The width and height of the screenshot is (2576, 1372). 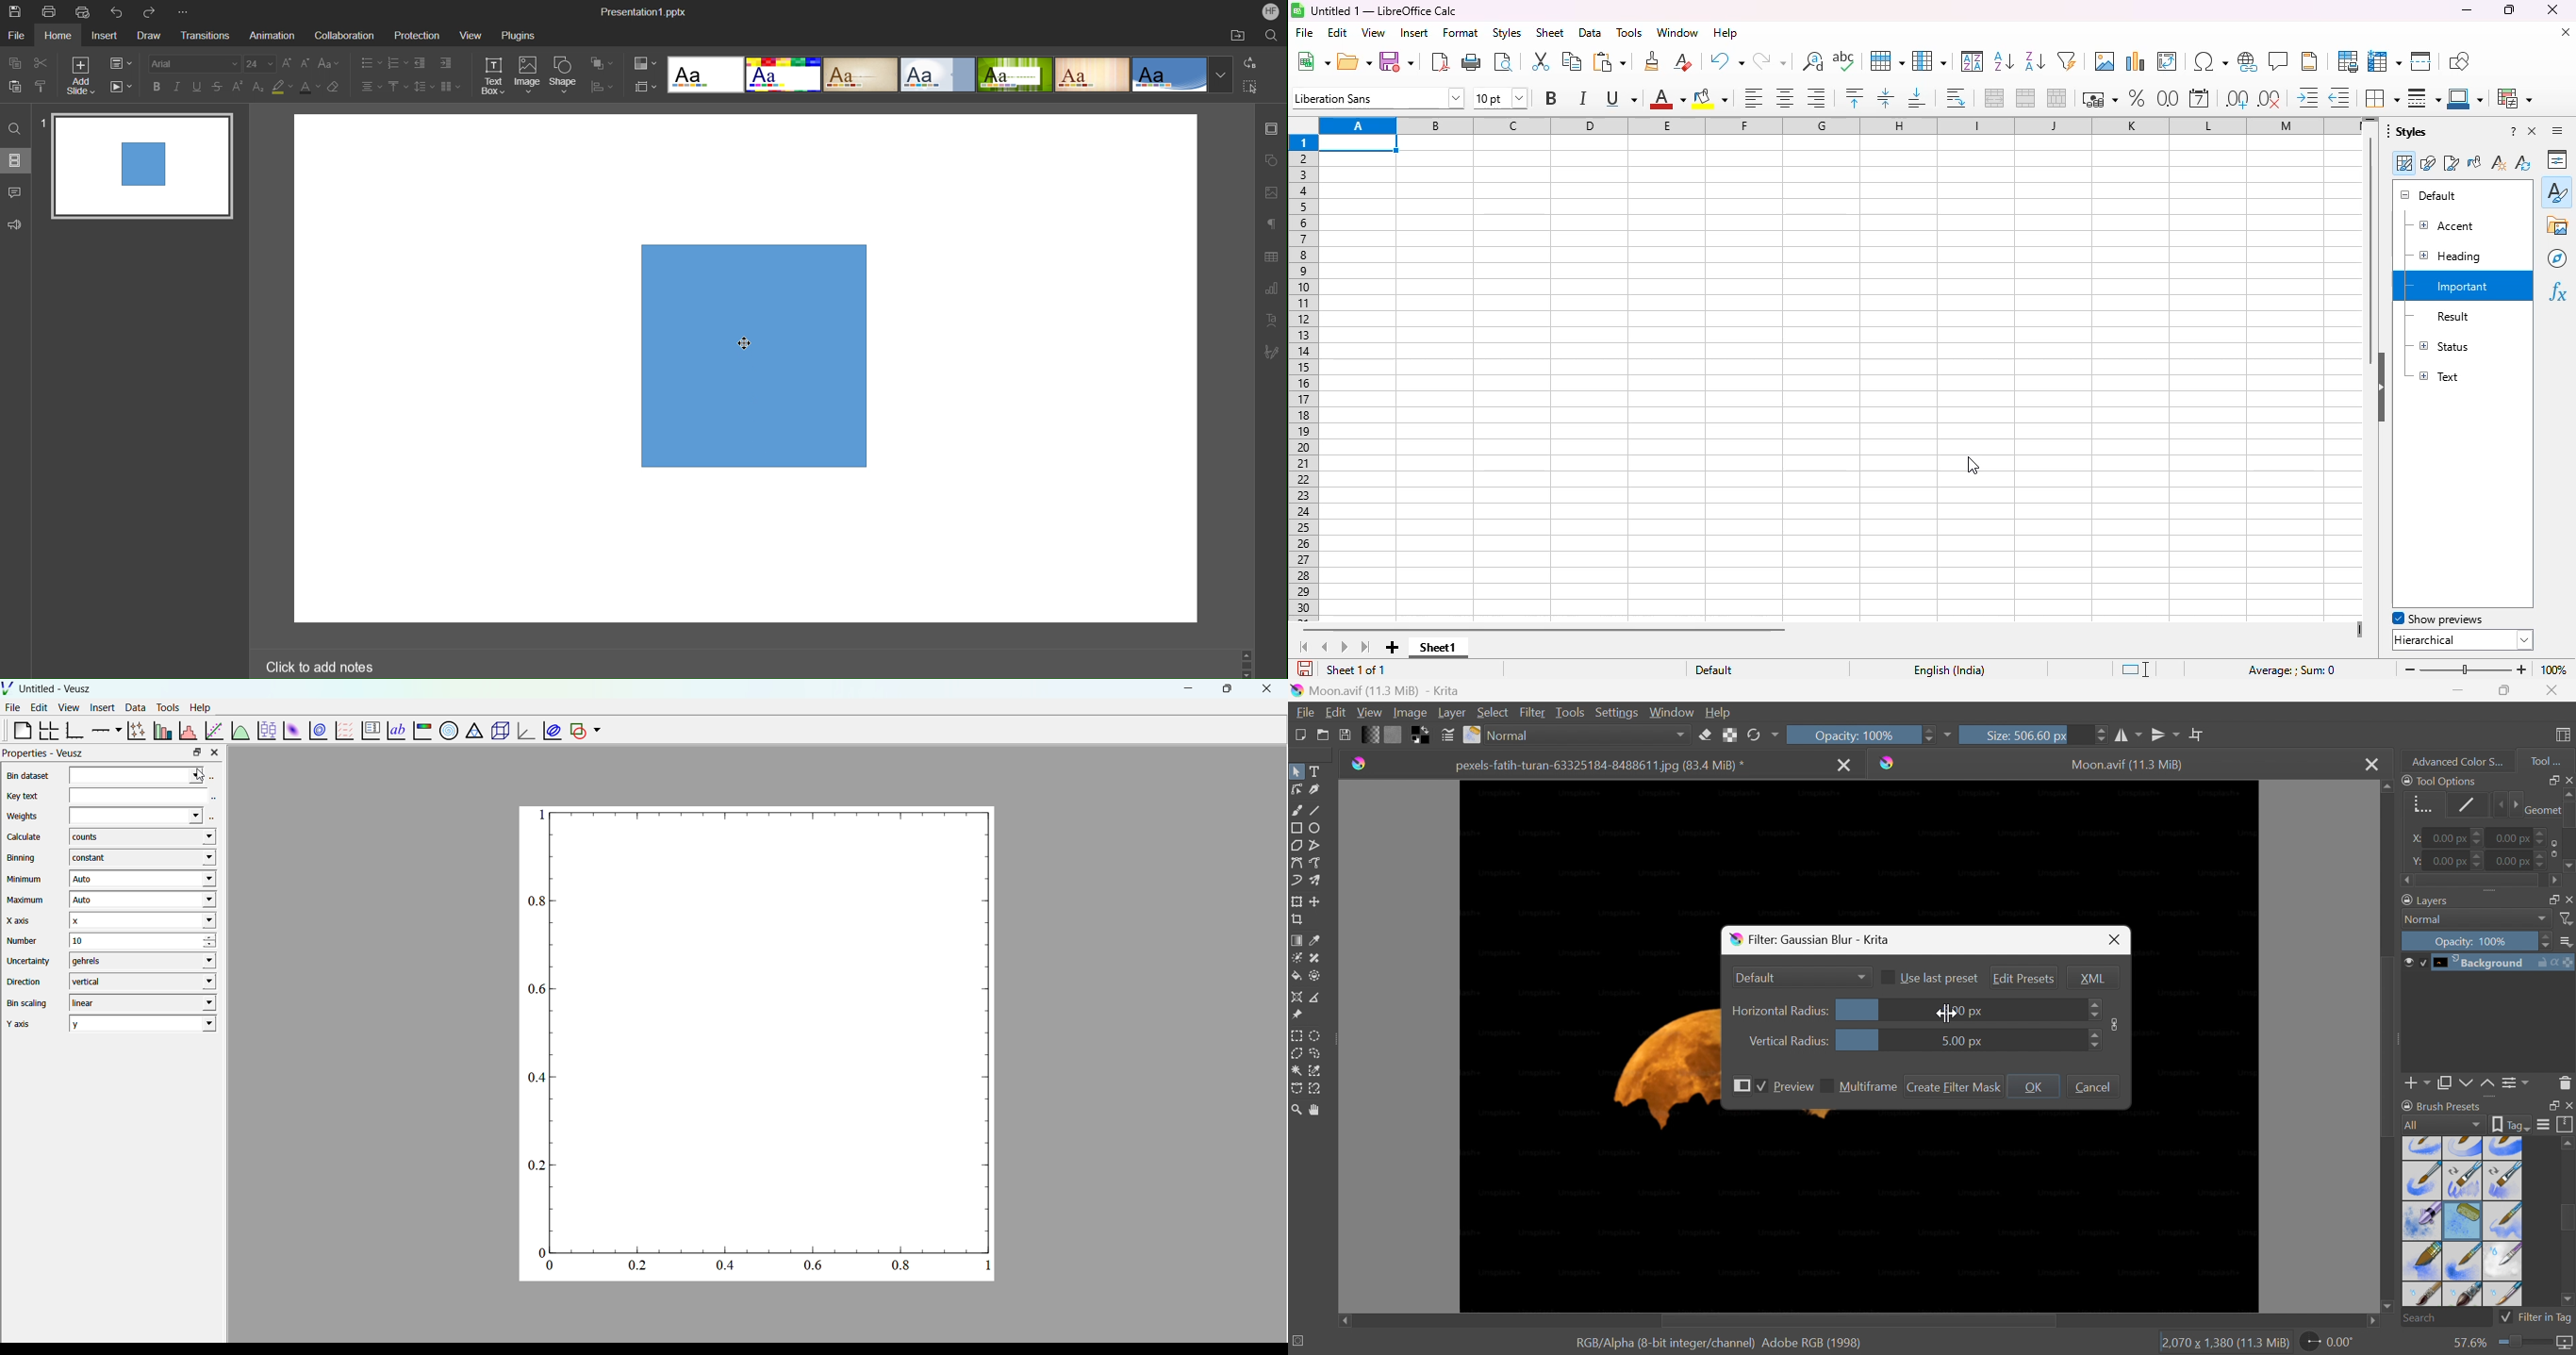 What do you see at coordinates (472, 33) in the screenshot?
I see `View` at bounding box center [472, 33].